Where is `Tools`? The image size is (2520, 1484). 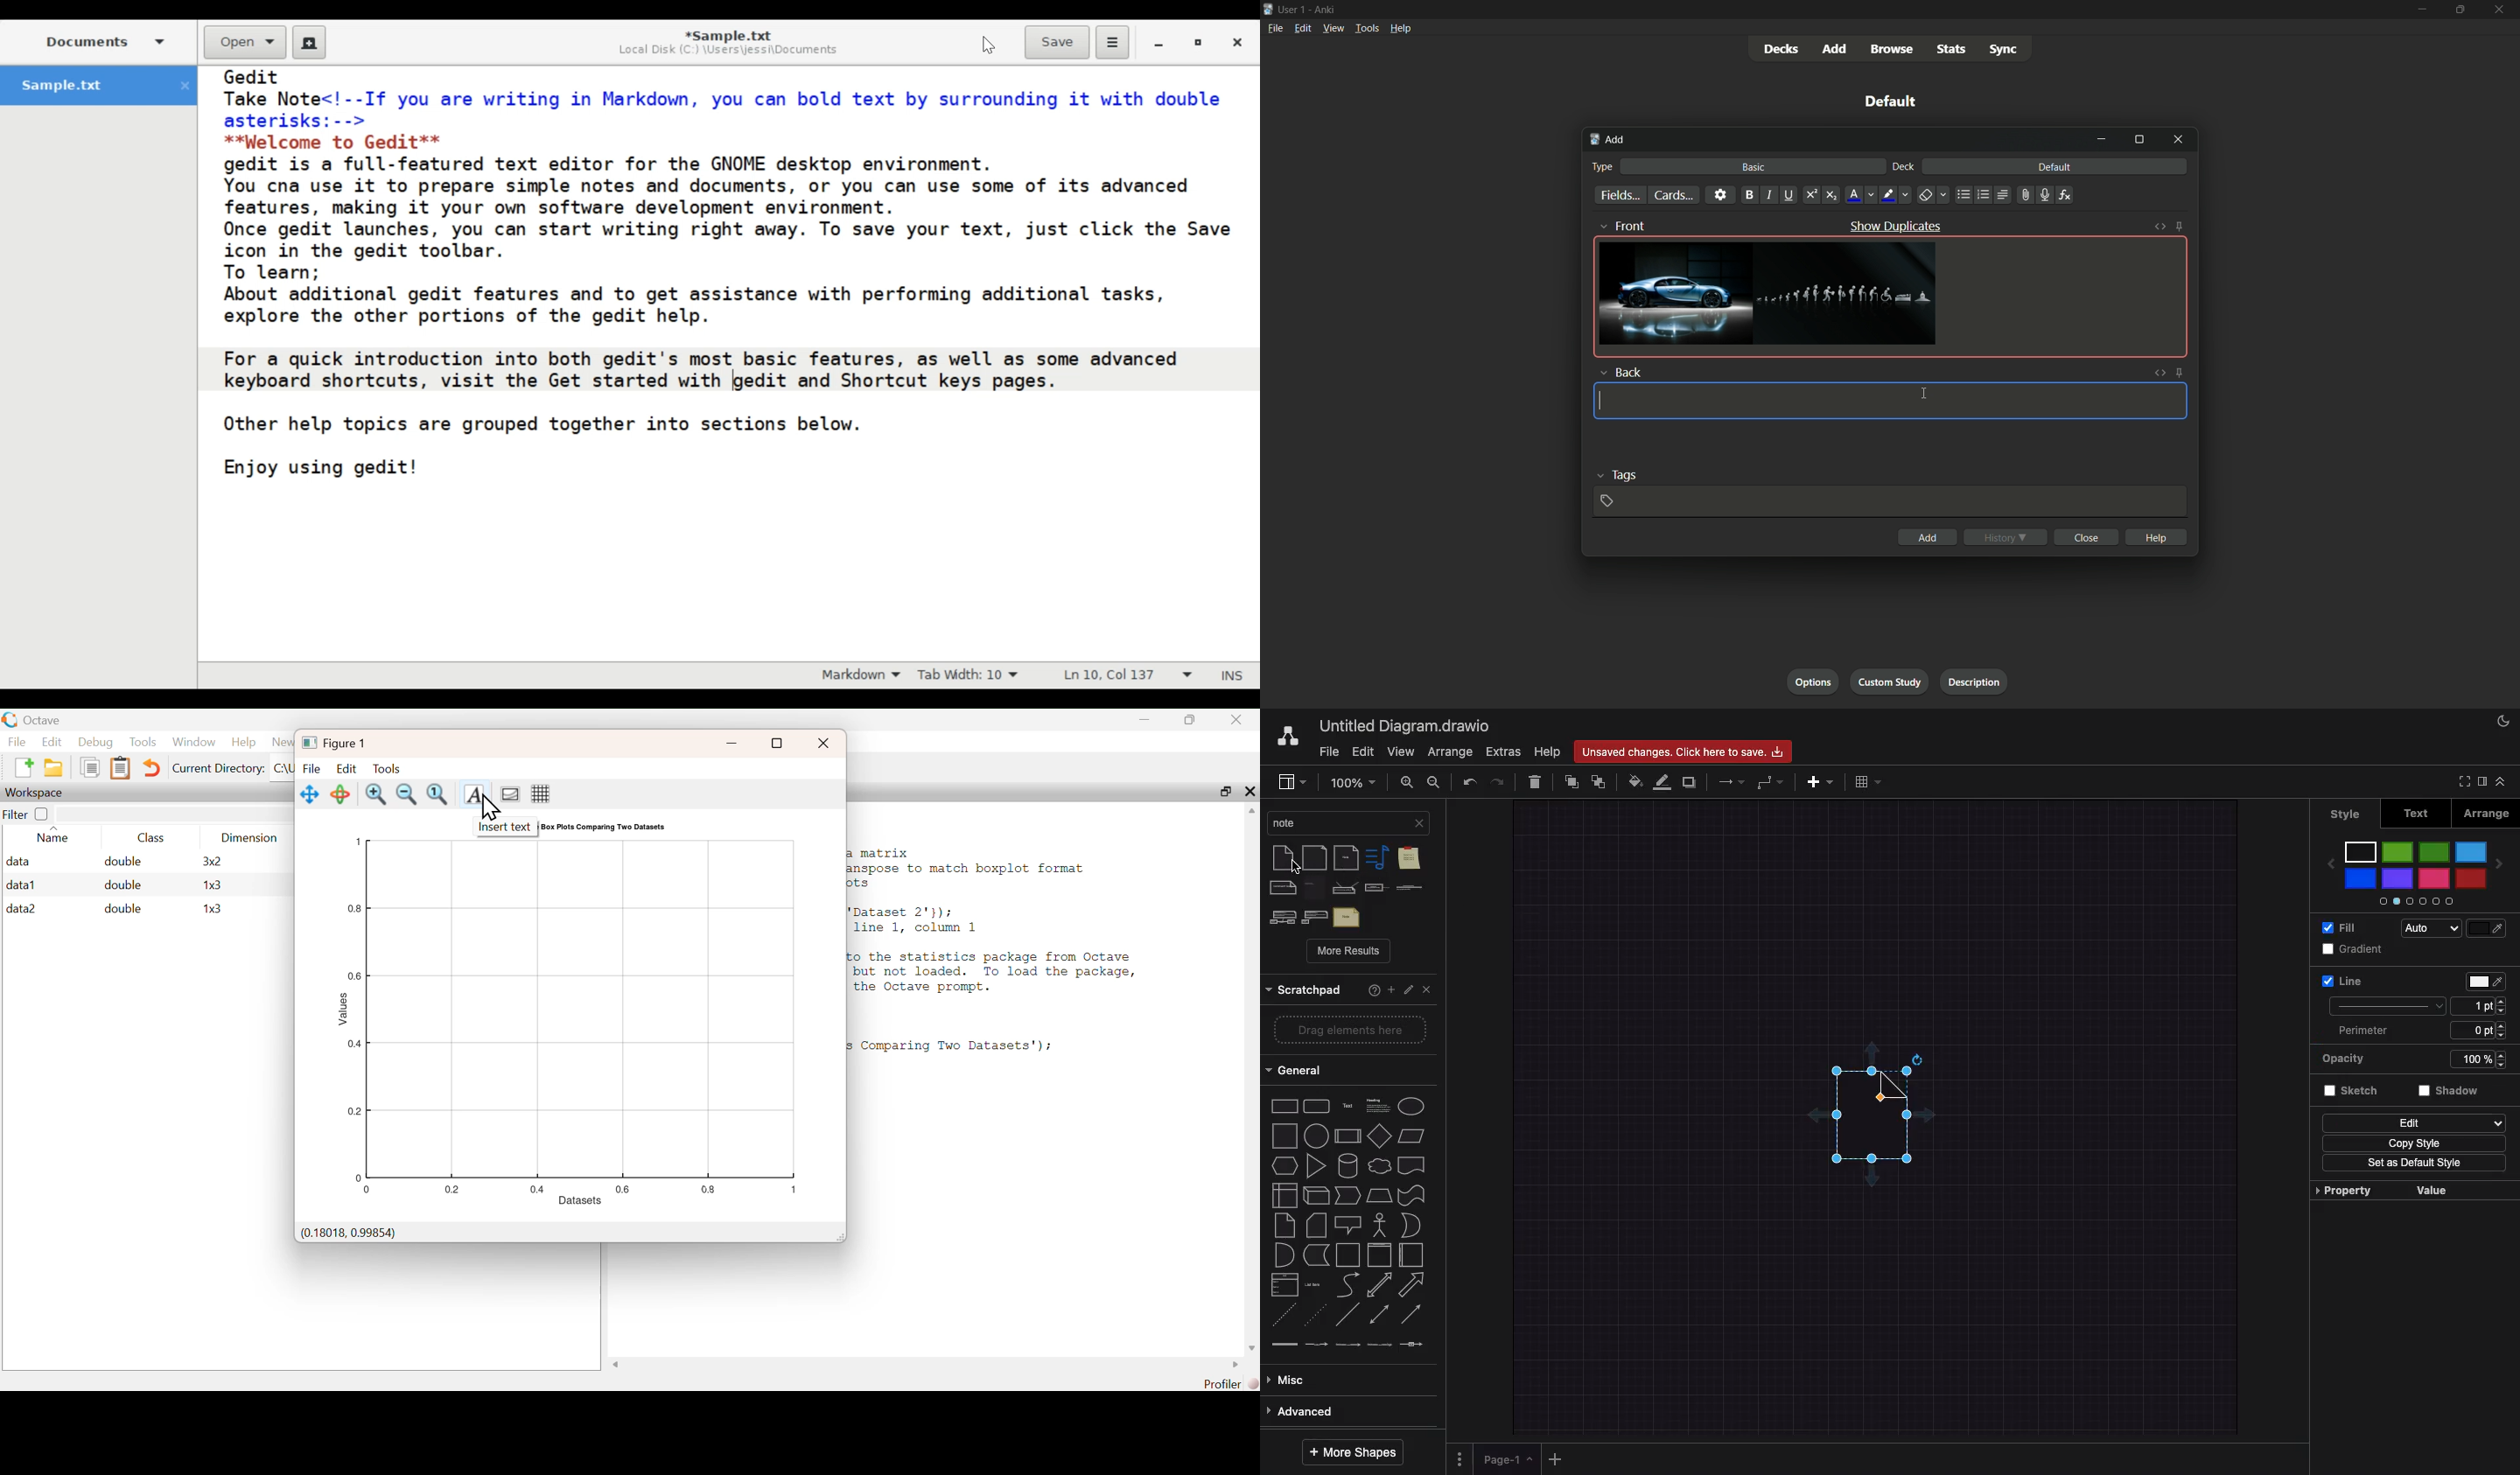 Tools is located at coordinates (389, 768).